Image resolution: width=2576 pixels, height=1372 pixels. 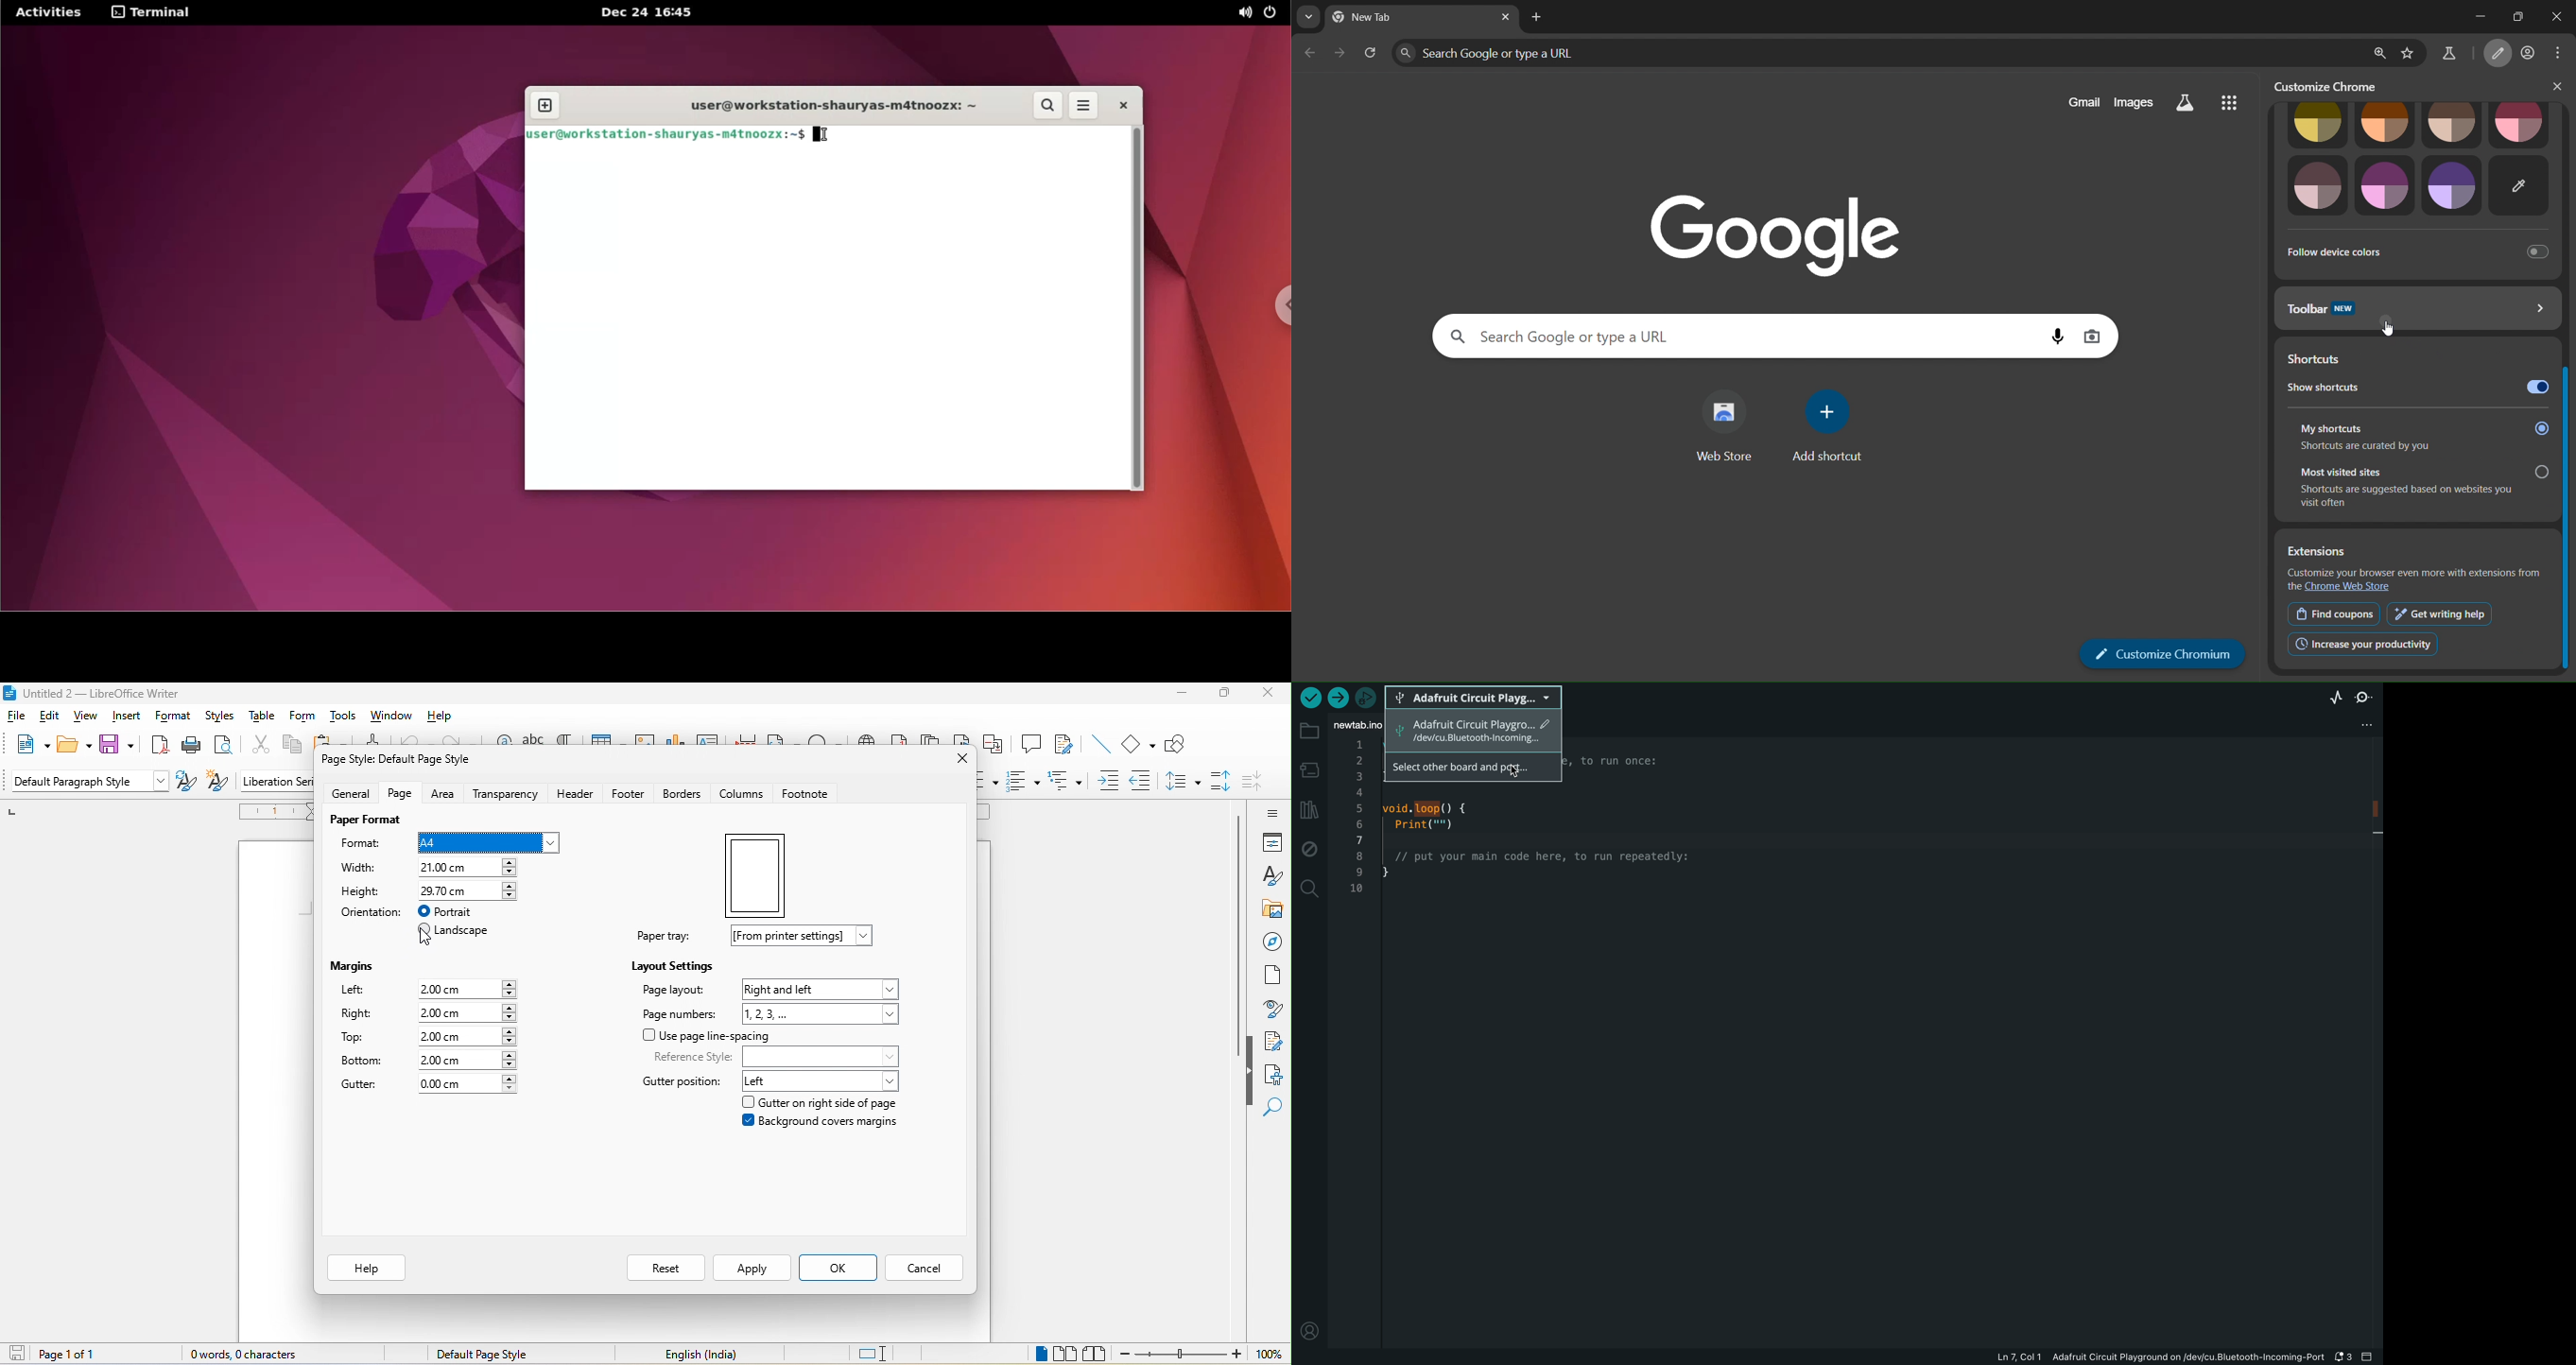 What do you see at coordinates (2378, 52) in the screenshot?
I see `zoom ` at bounding box center [2378, 52].